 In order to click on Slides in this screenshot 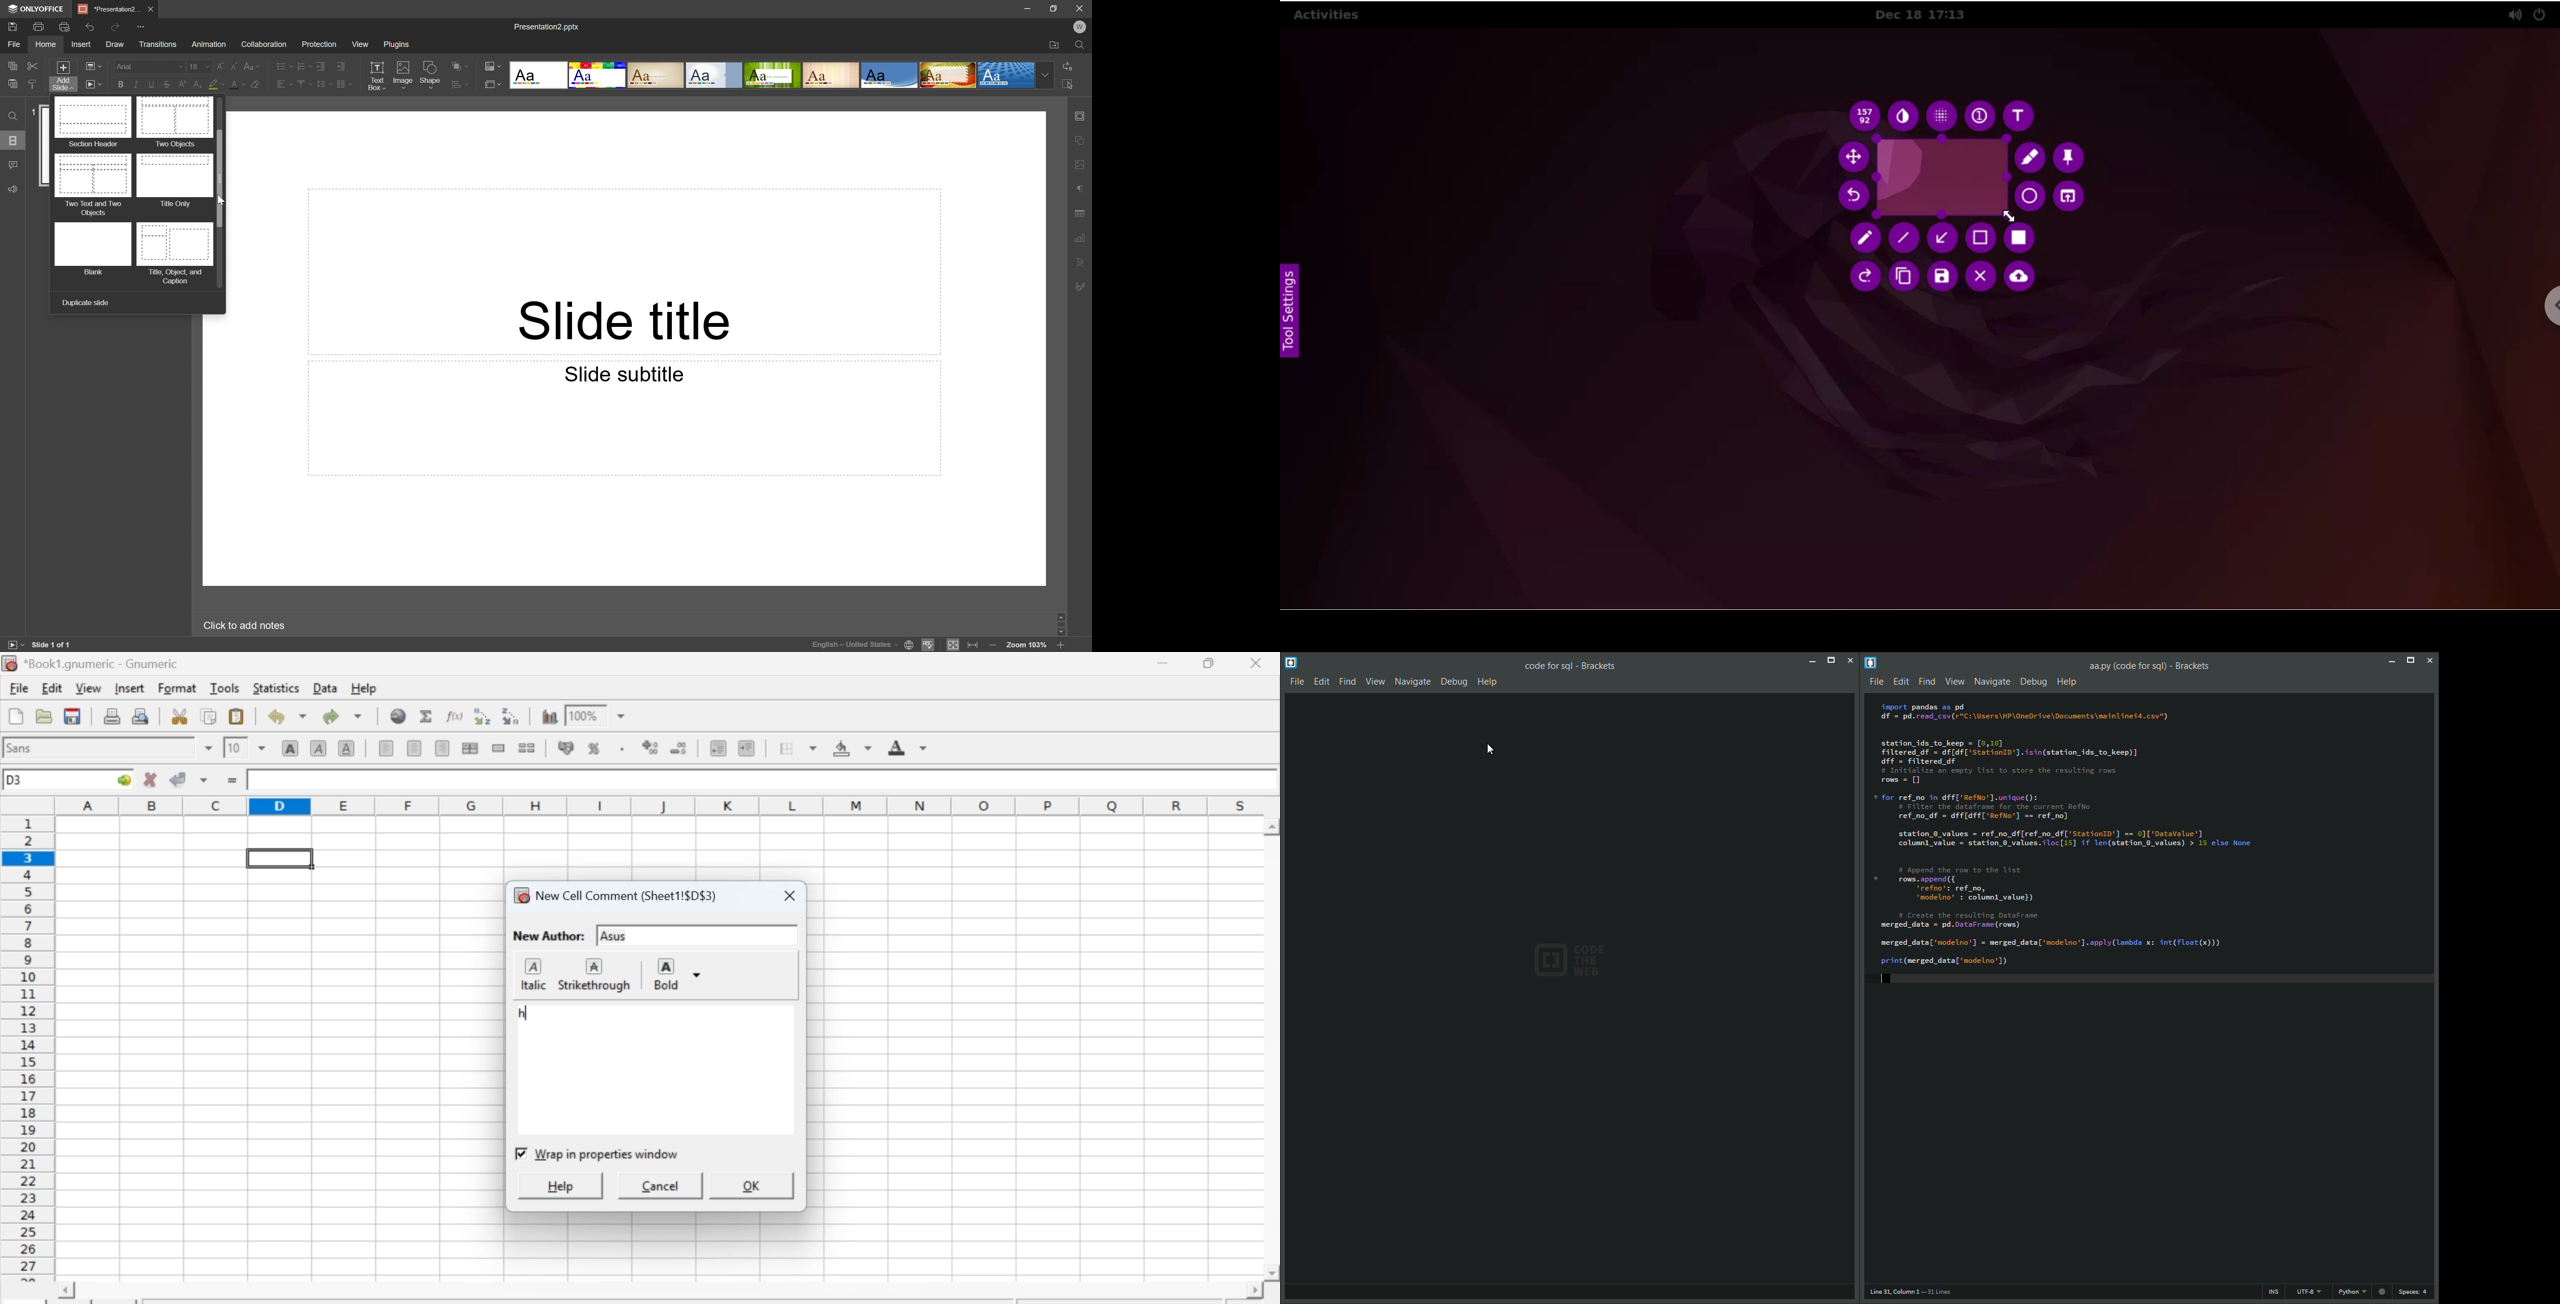, I will do `click(14, 142)`.